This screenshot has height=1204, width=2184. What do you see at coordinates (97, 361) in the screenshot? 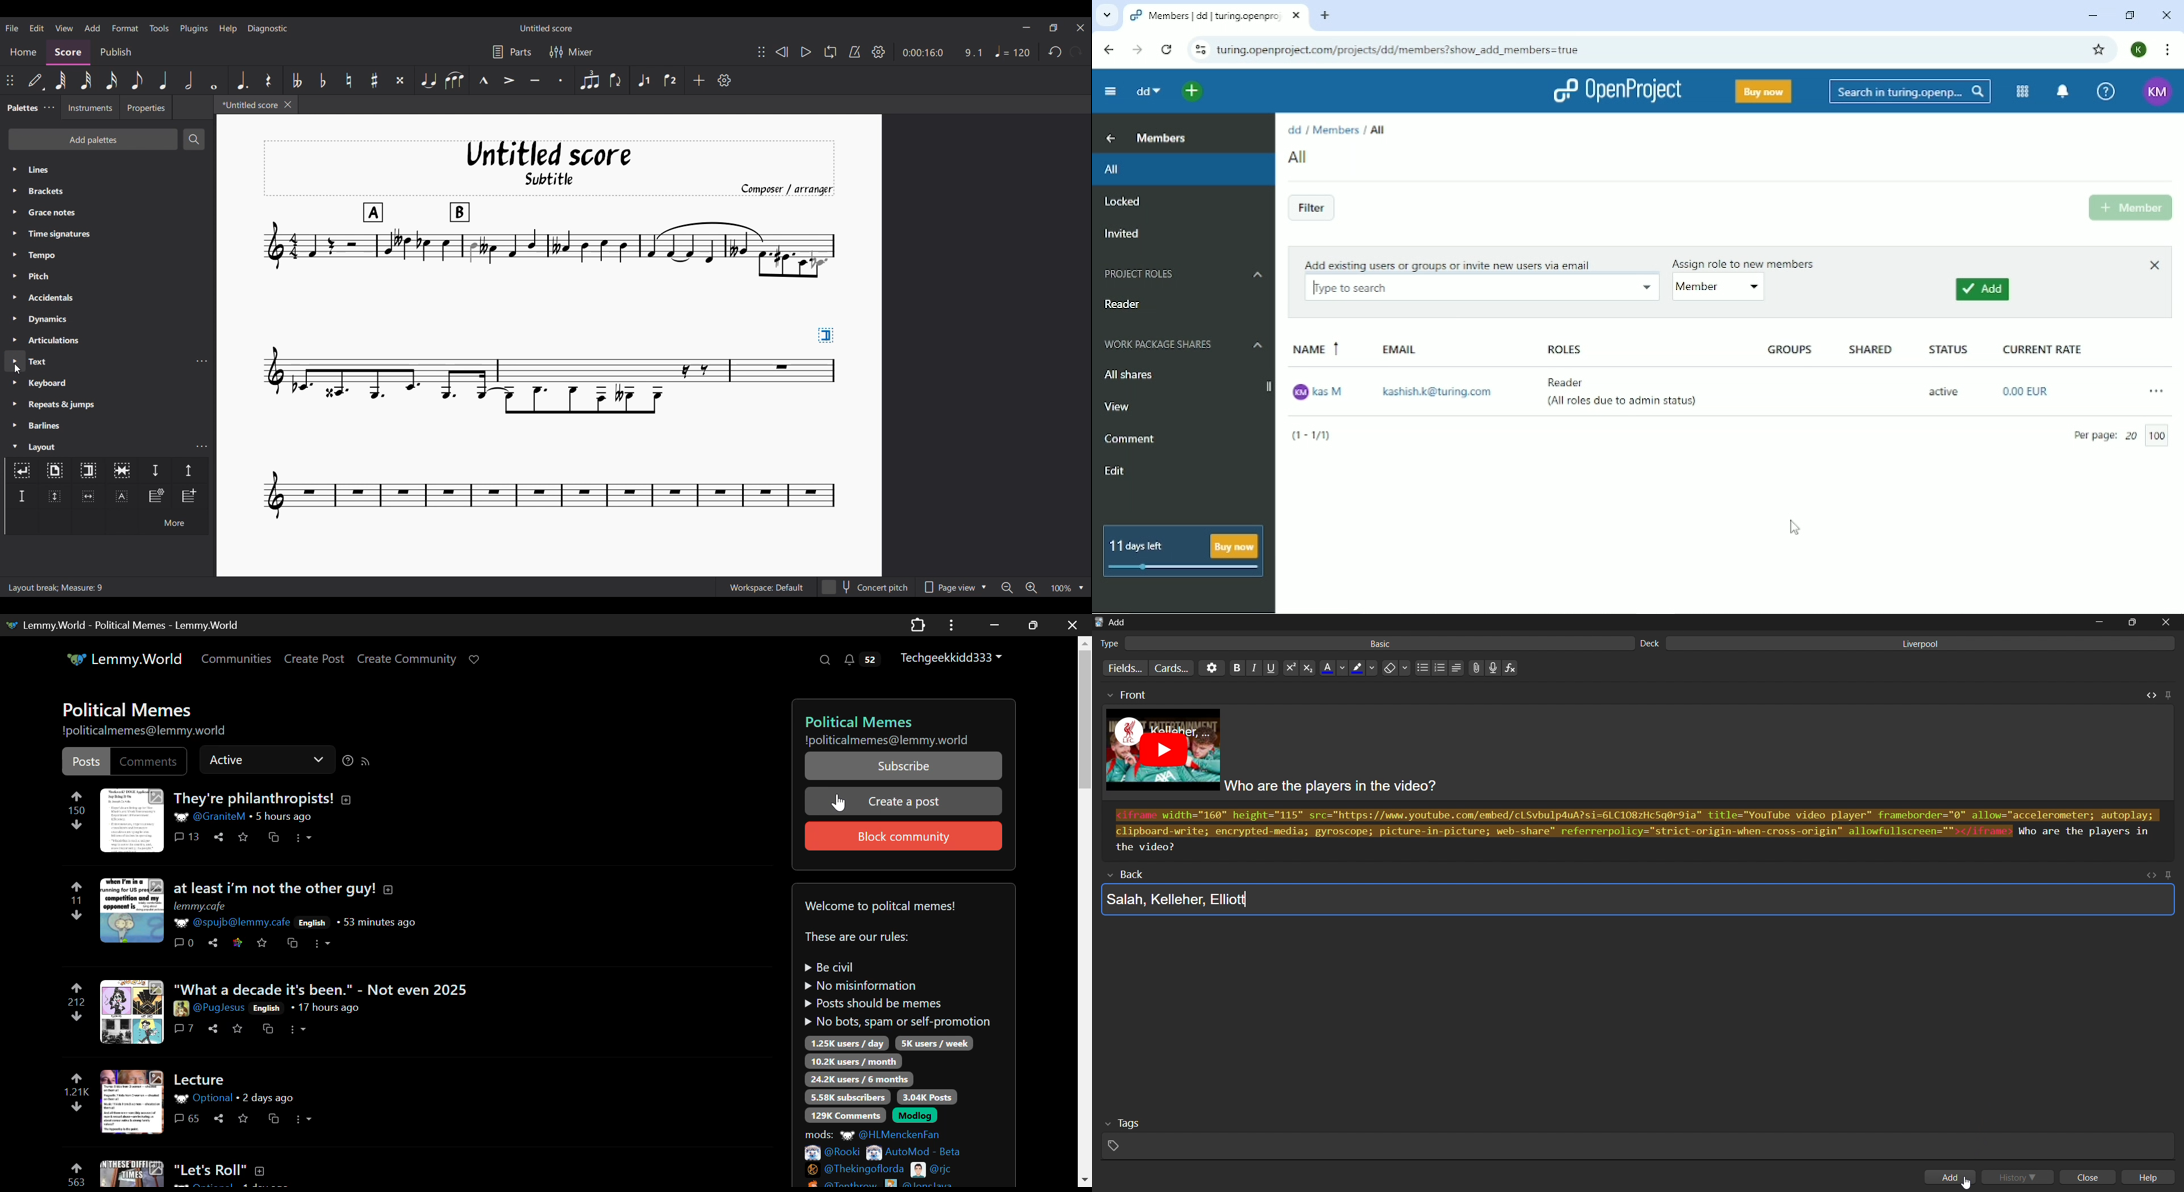
I see `Text, highlighted by cursor` at bounding box center [97, 361].